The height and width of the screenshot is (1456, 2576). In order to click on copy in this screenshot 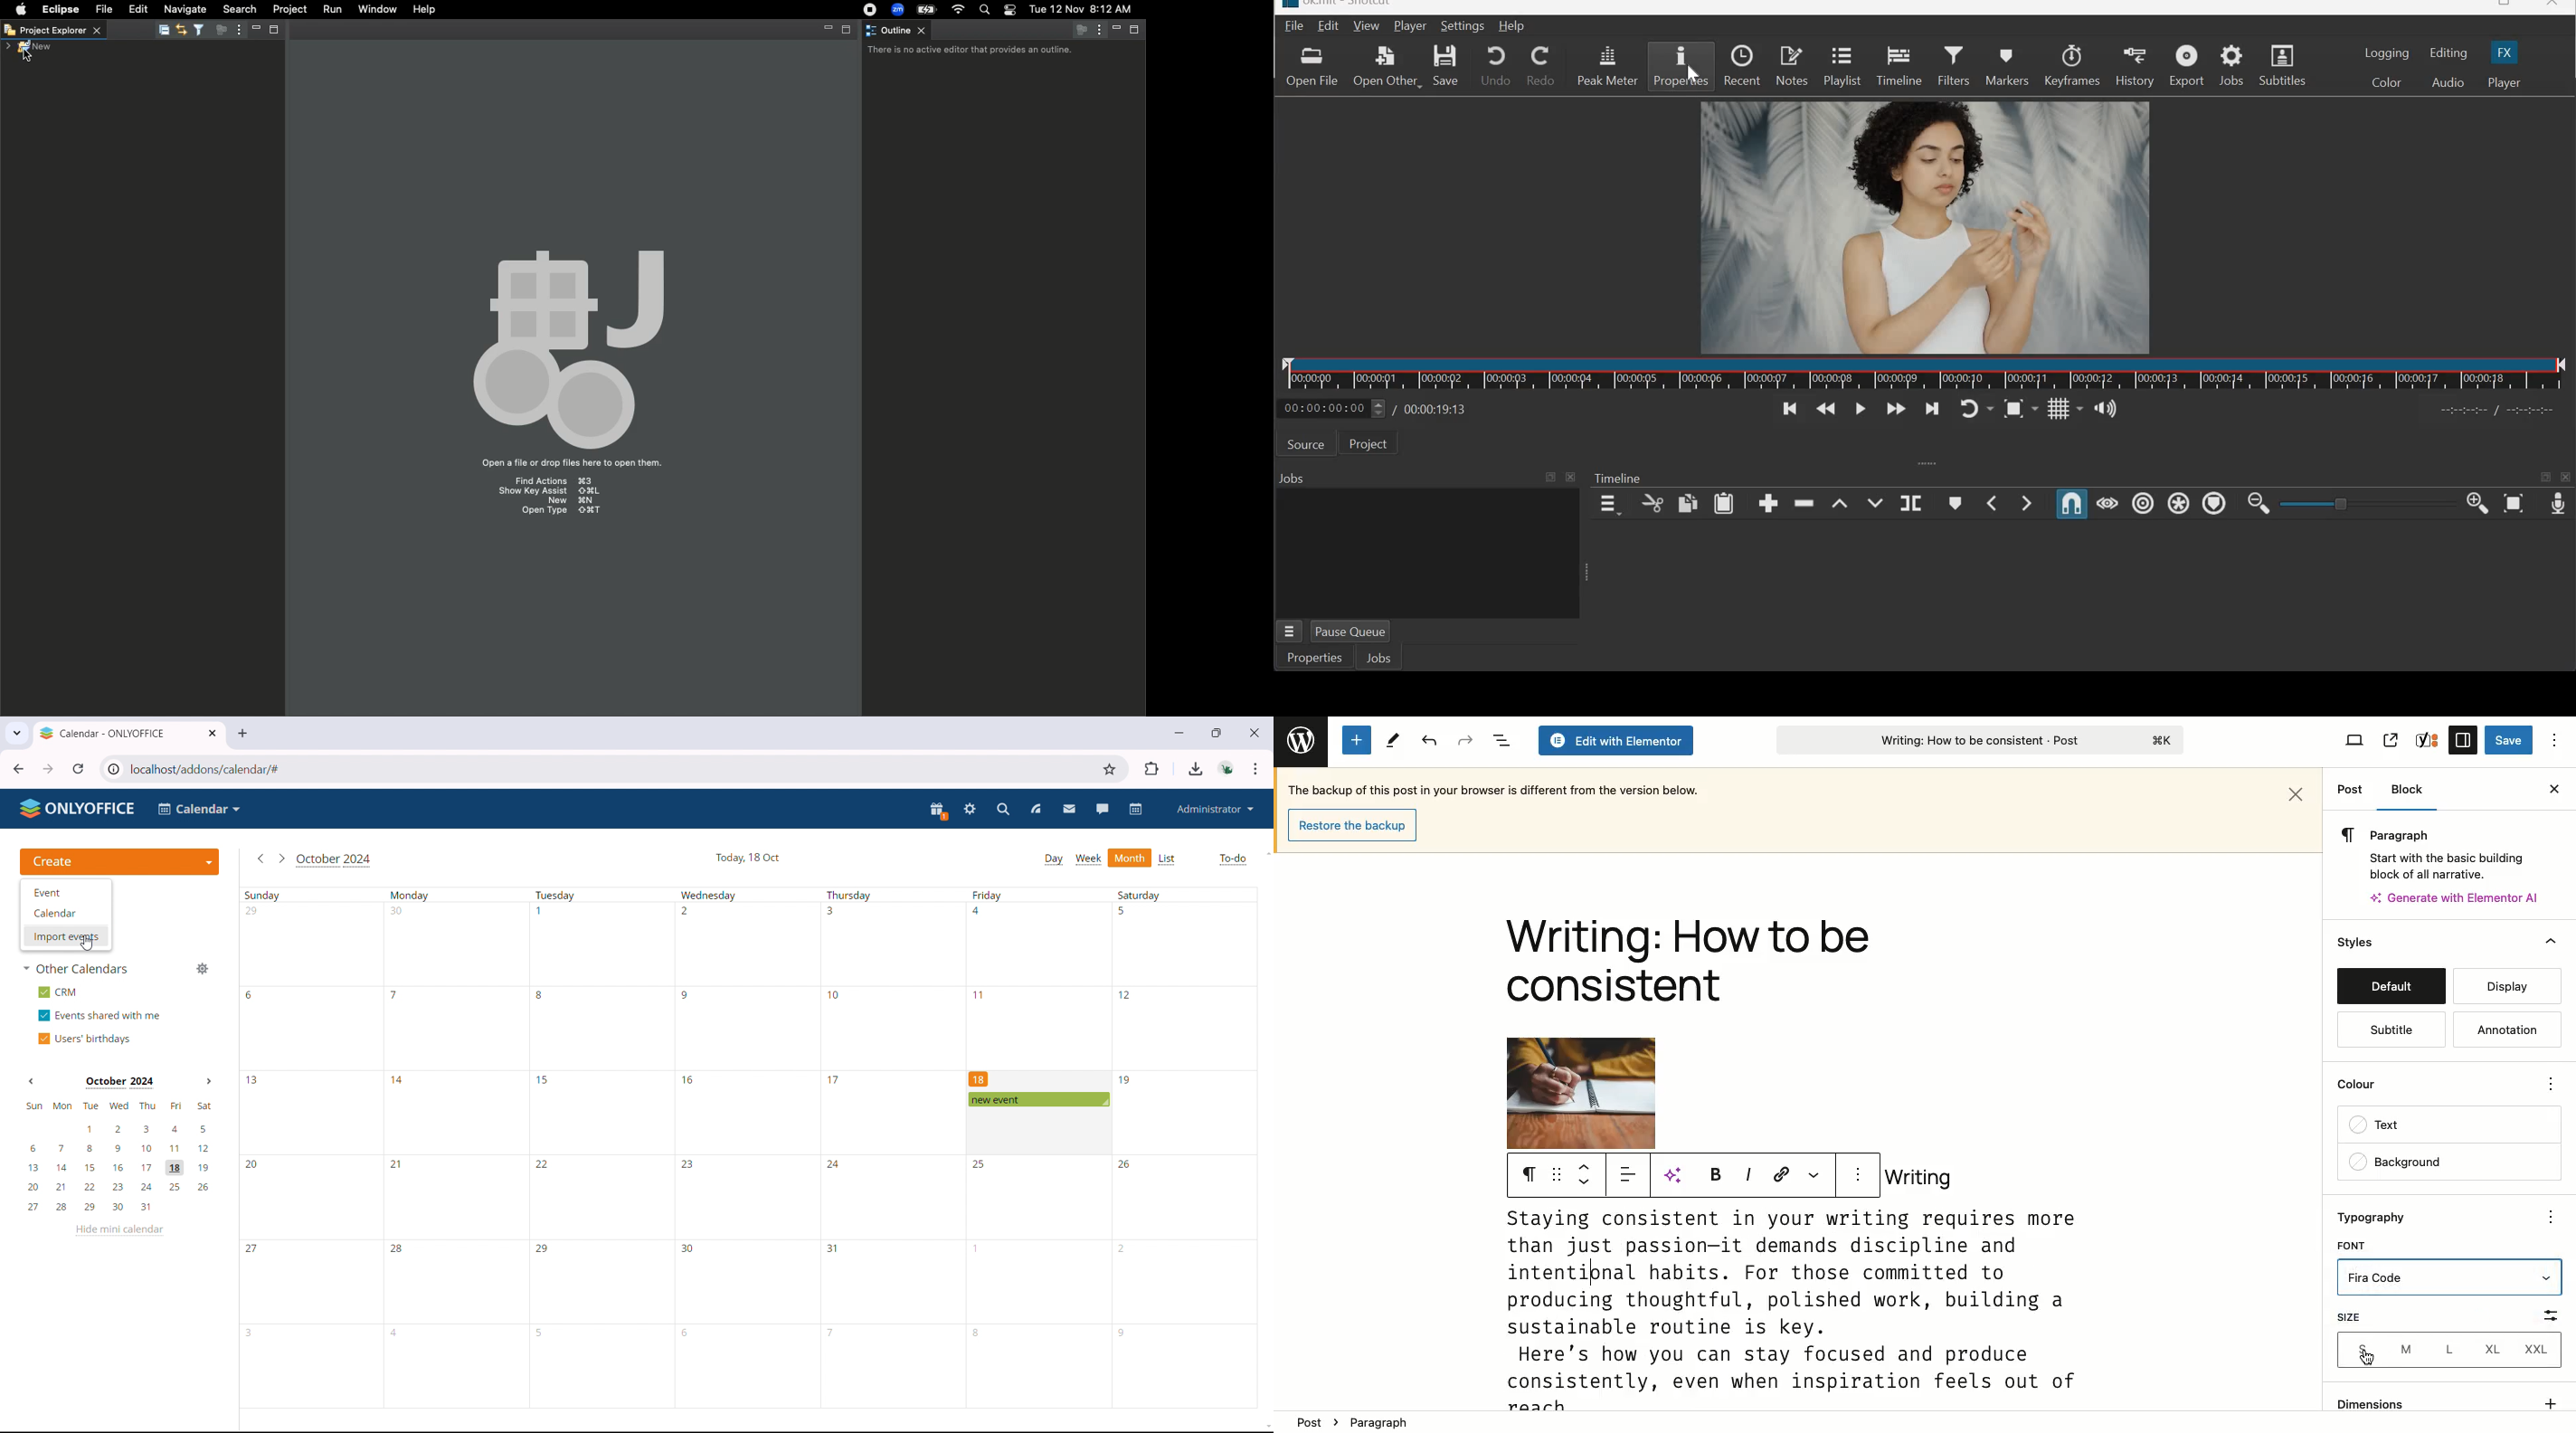, I will do `click(1687, 503)`.